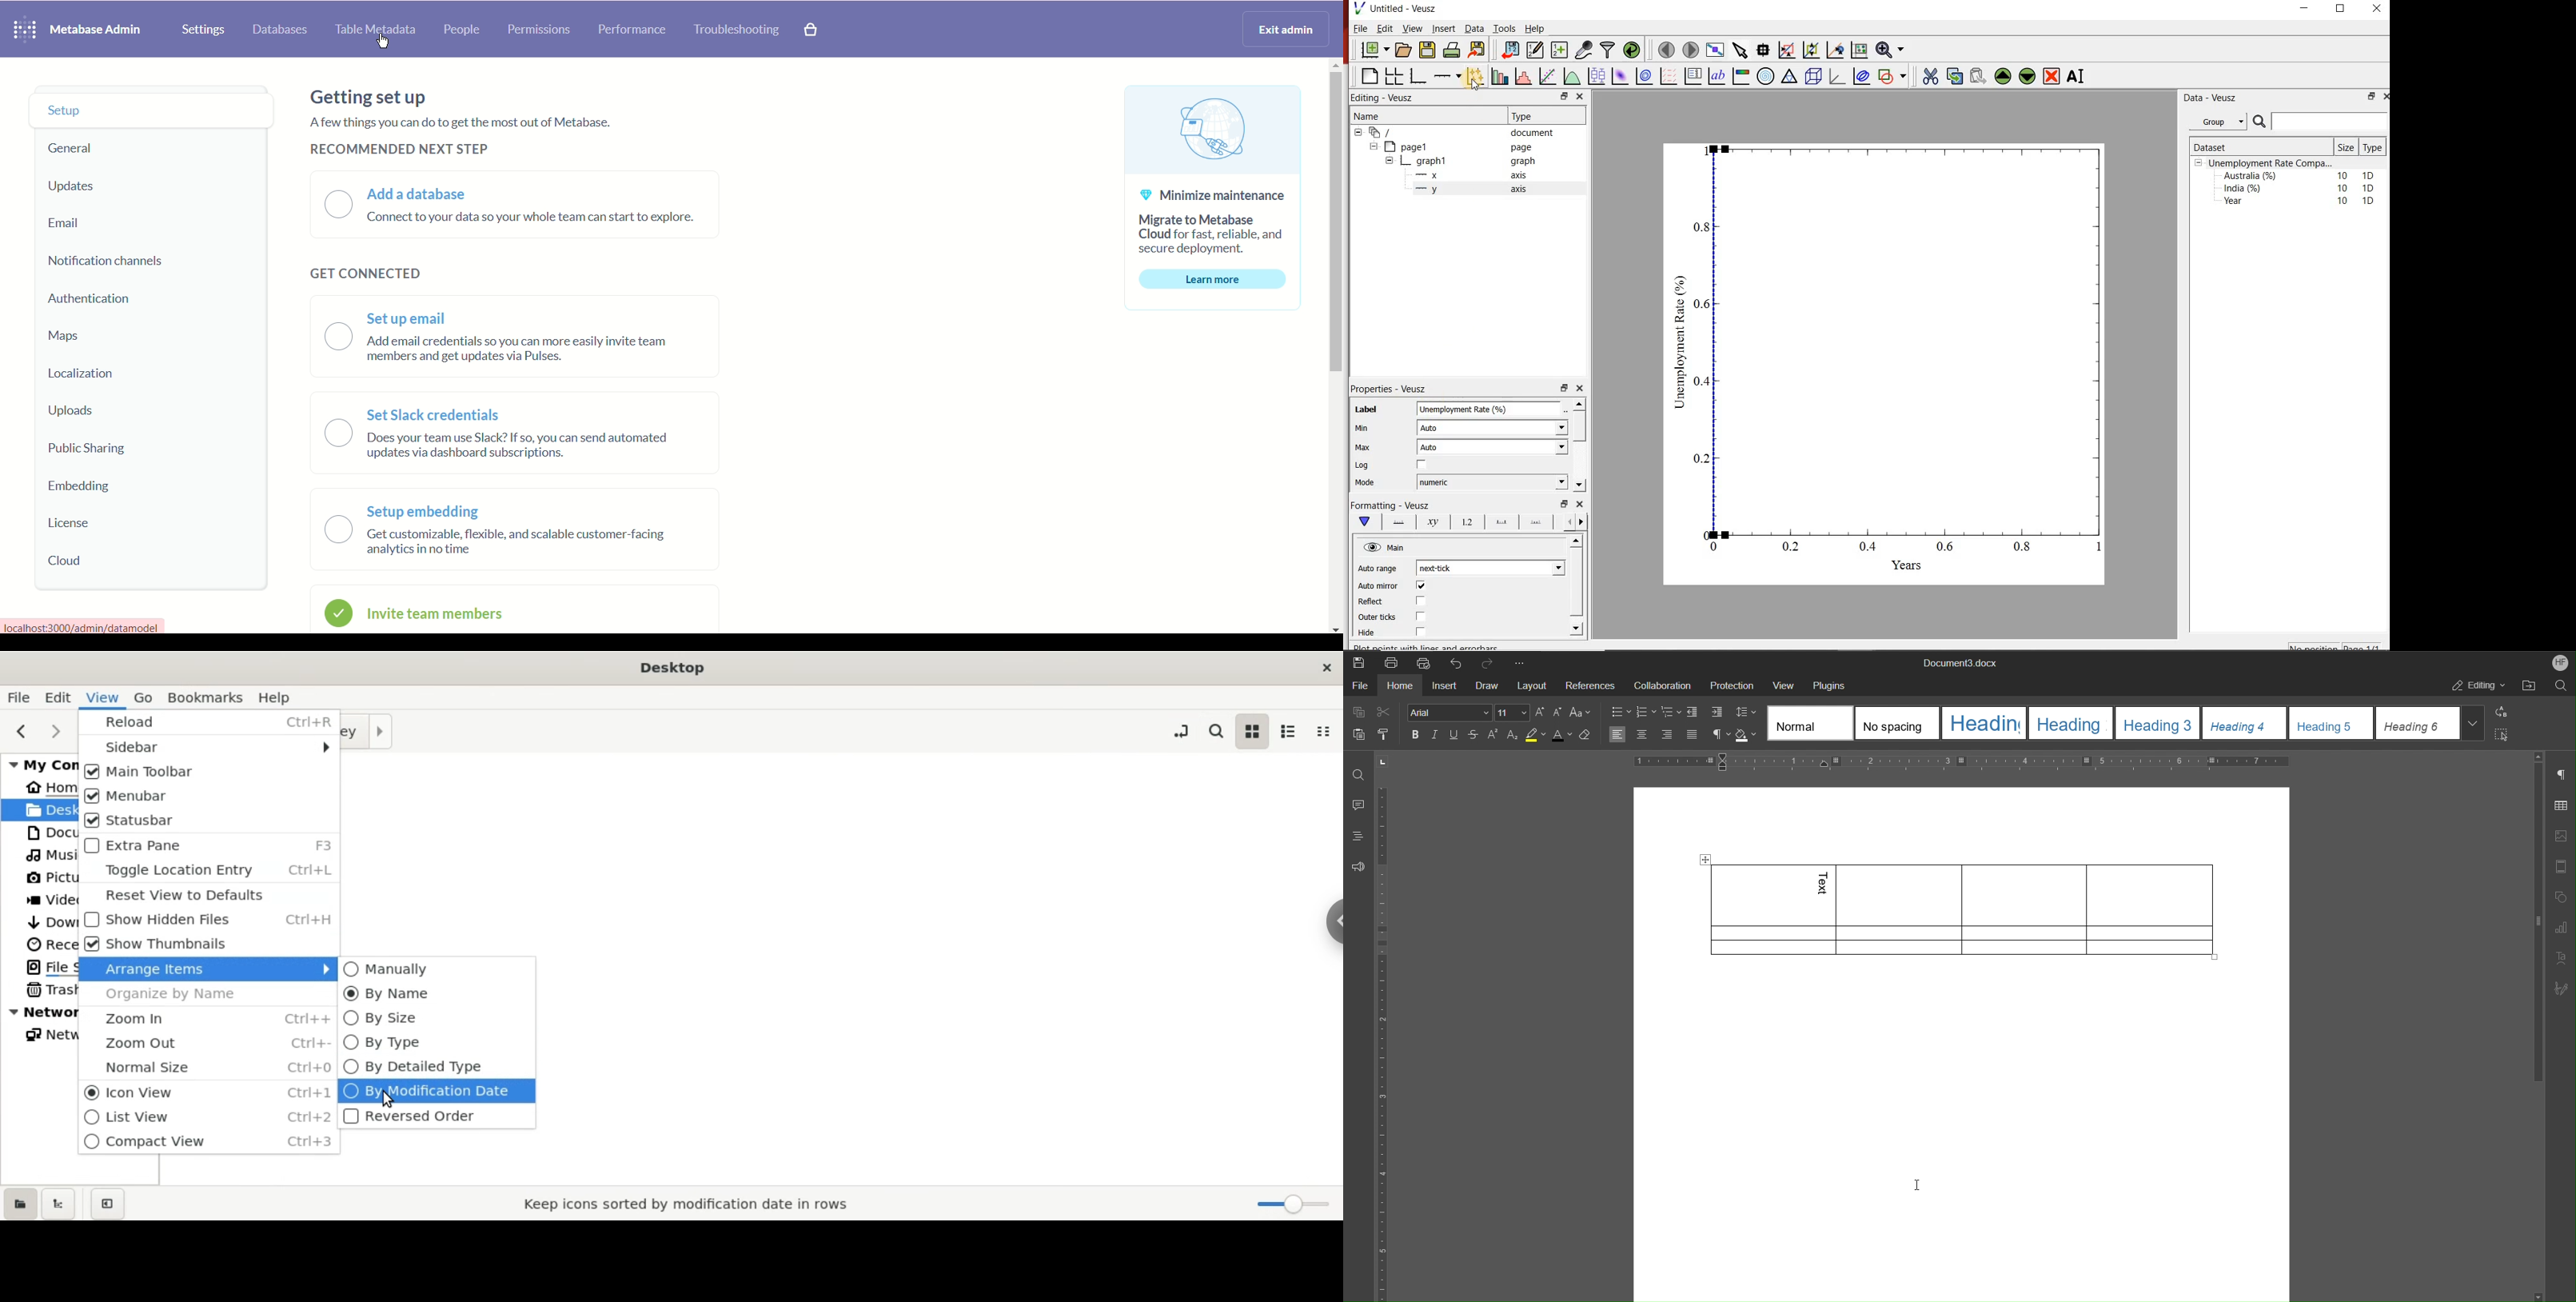 This screenshot has width=2576, height=1316. What do you see at coordinates (2026, 76) in the screenshot?
I see `move the widgets down` at bounding box center [2026, 76].